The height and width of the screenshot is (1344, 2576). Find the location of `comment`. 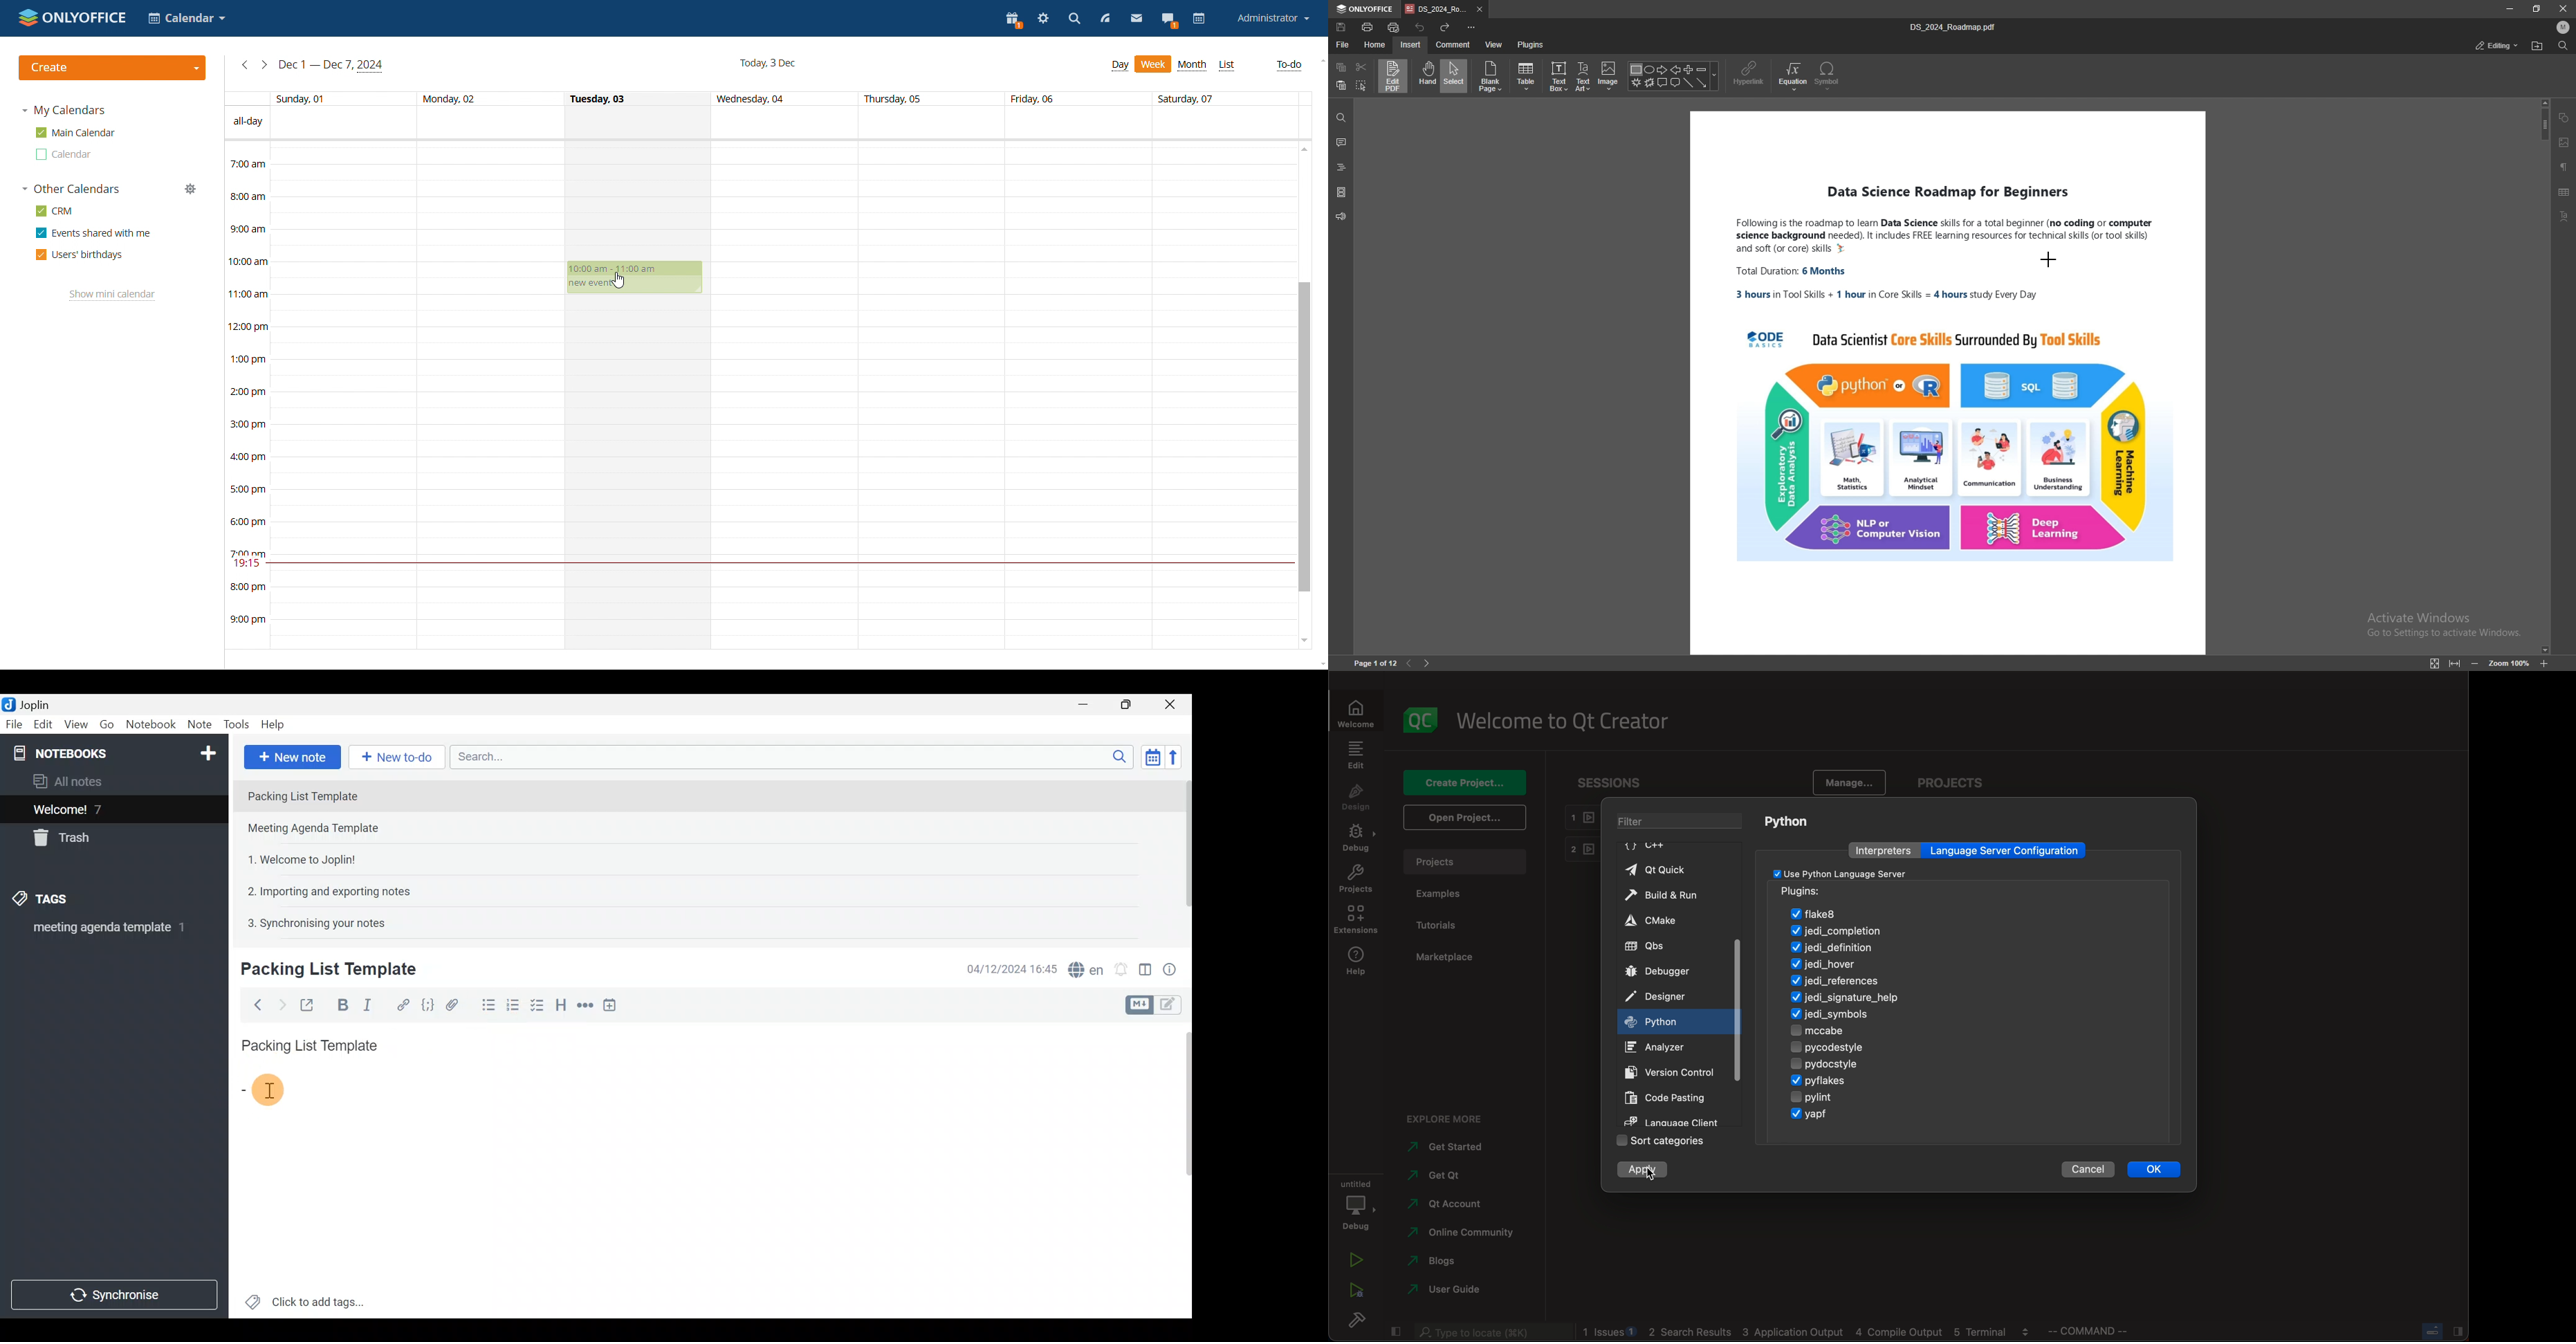

comment is located at coordinates (1342, 142).